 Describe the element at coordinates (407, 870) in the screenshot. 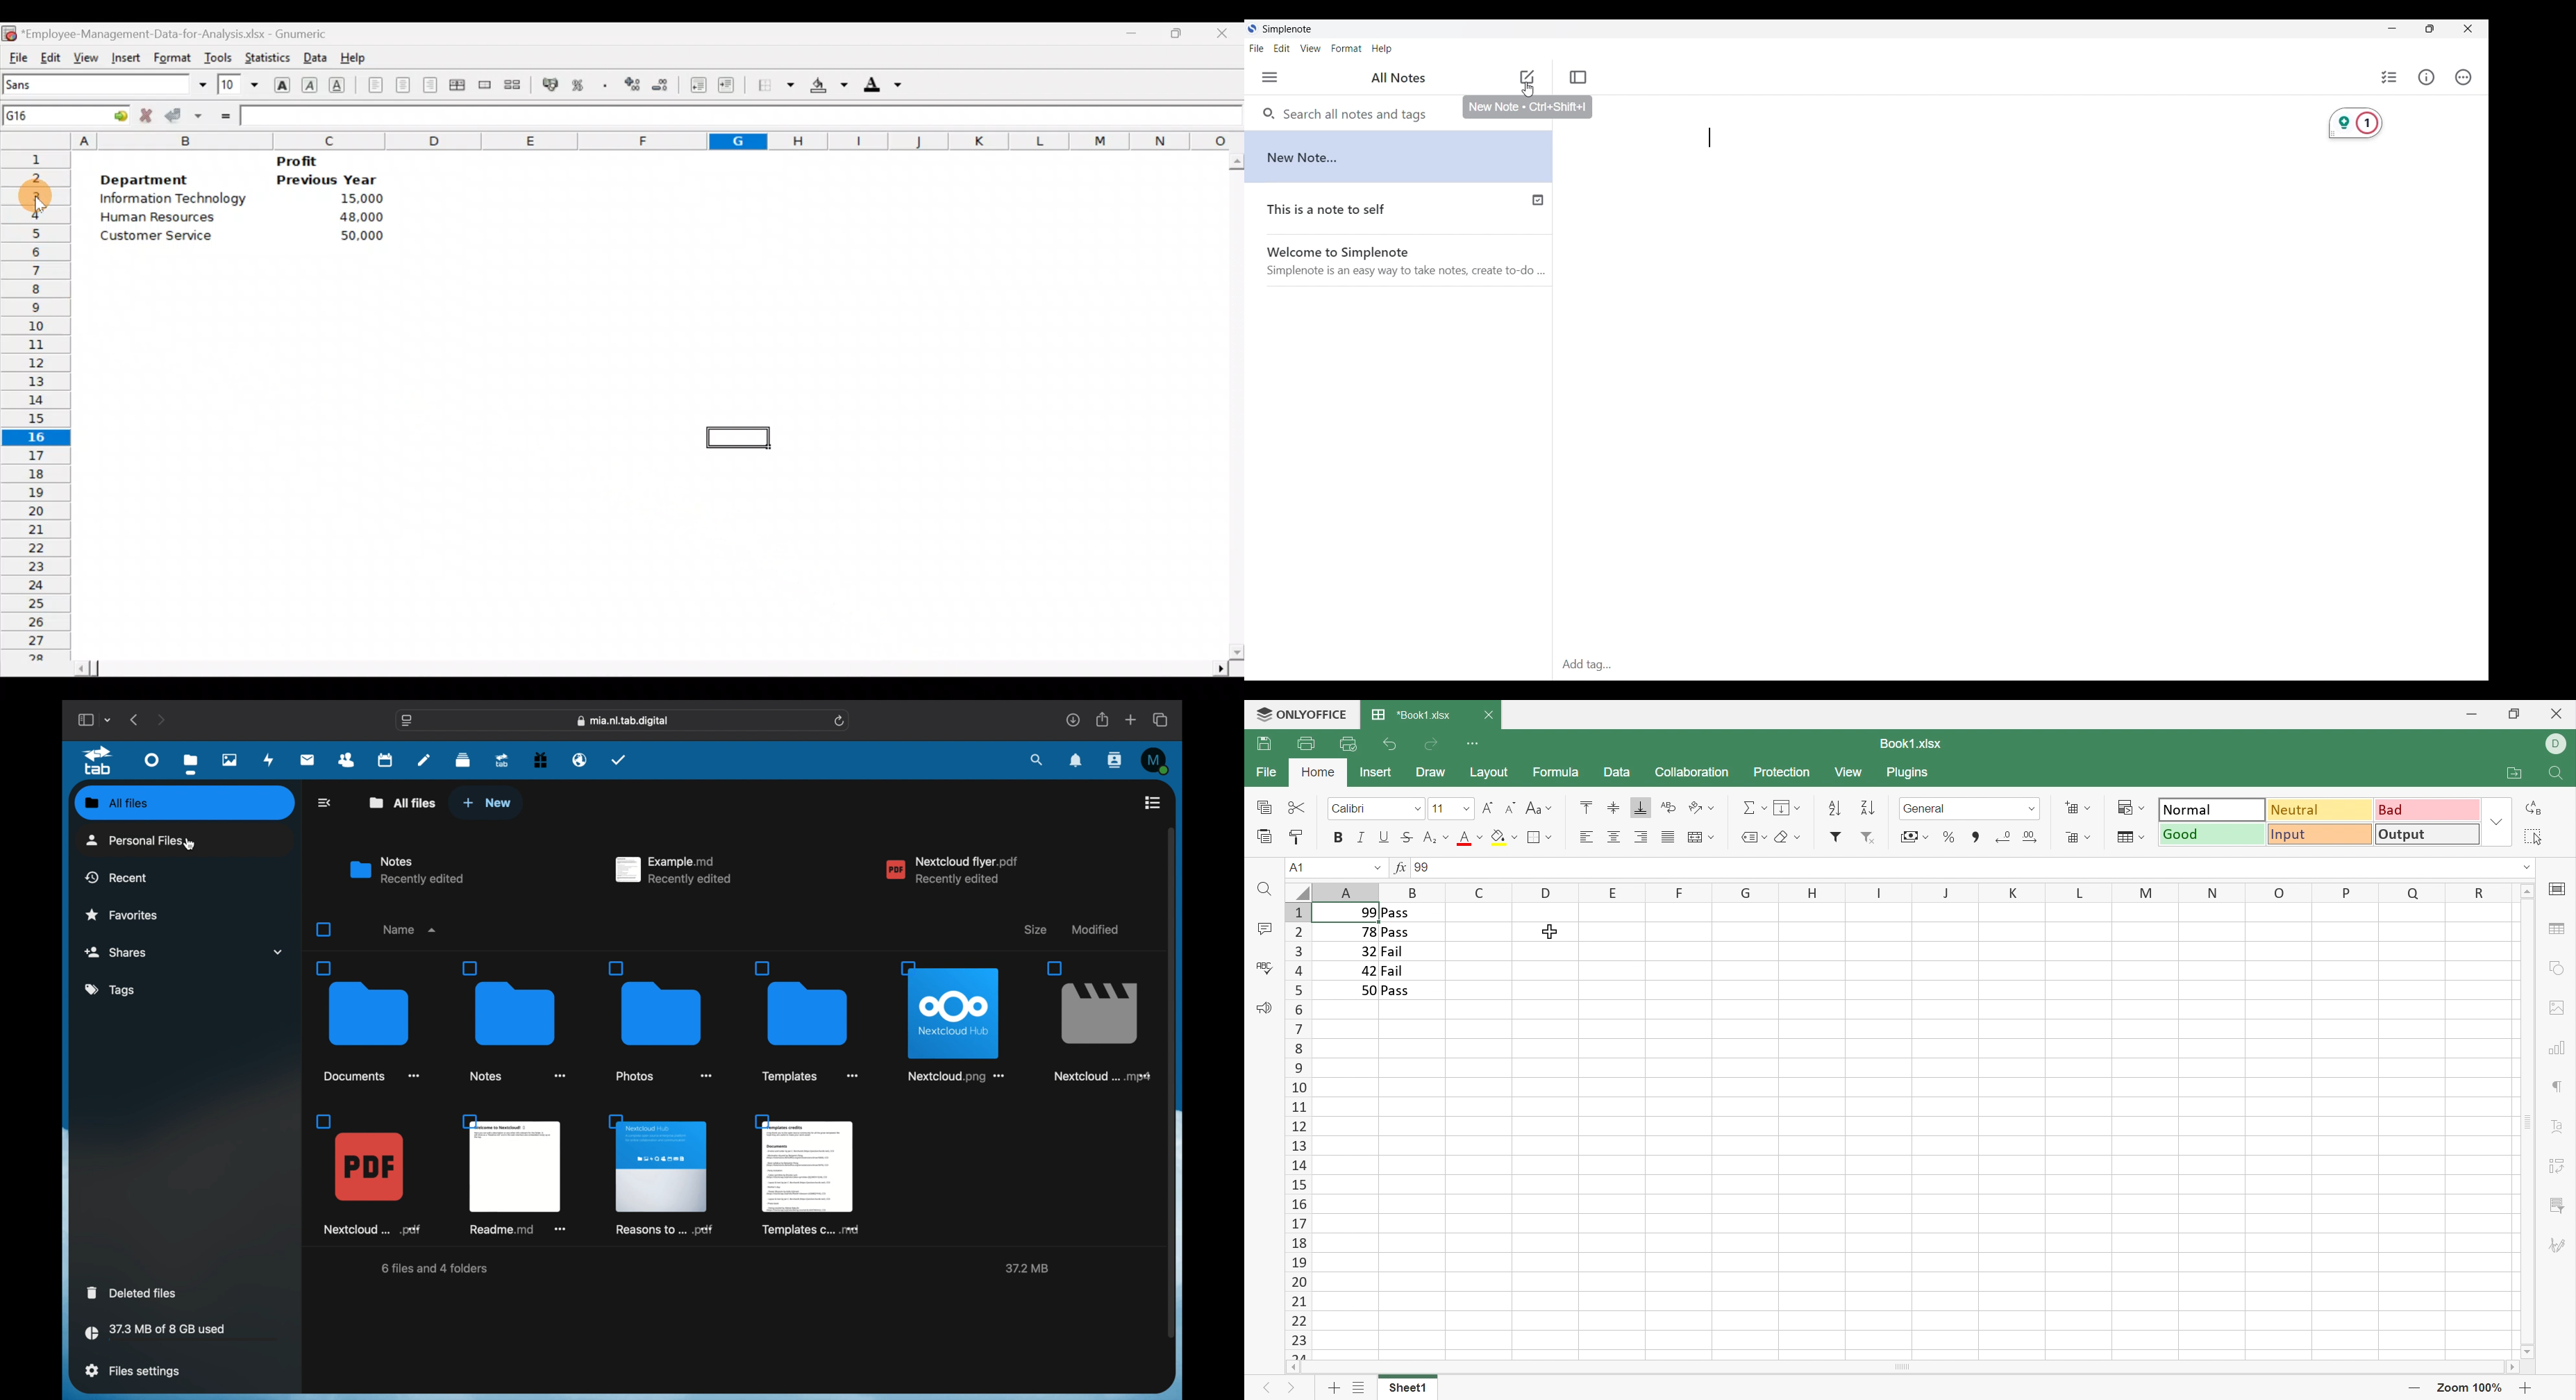

I see `notes` at that location.